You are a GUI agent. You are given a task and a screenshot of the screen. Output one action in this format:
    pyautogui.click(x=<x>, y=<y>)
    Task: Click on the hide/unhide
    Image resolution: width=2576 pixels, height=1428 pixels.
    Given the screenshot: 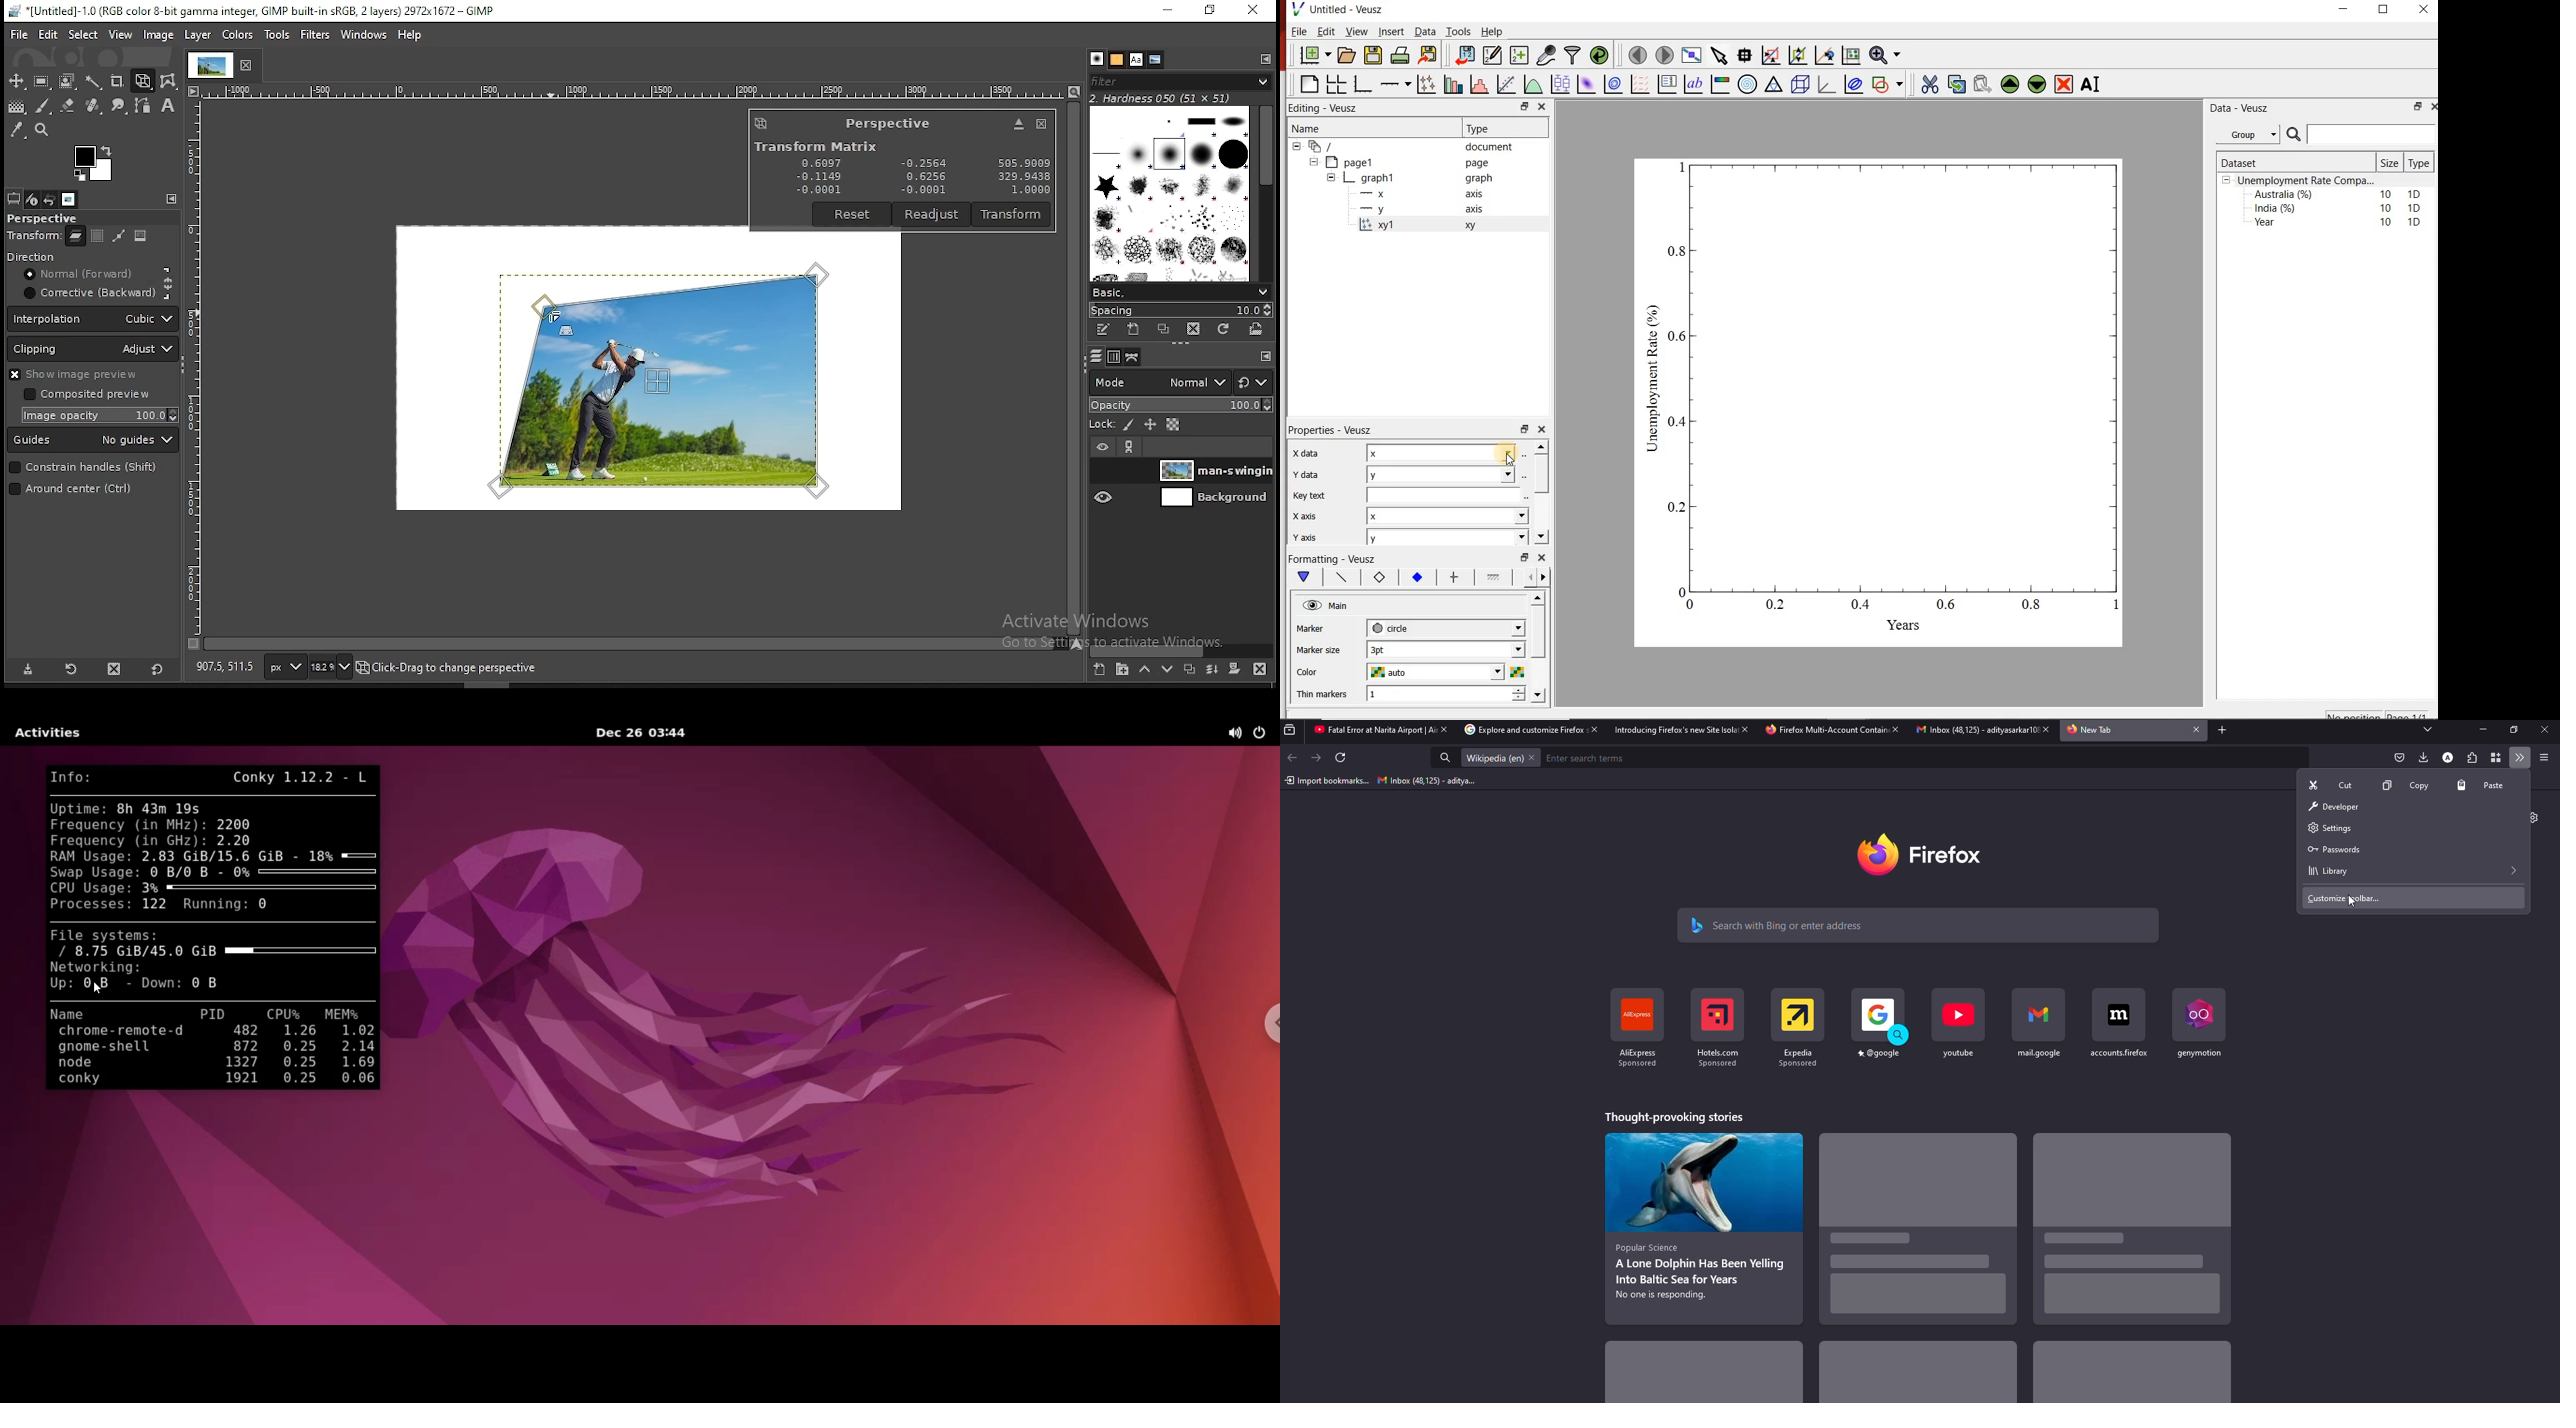 What is the action you would take?
    pyautogui.click(x=1312, y=605)
    